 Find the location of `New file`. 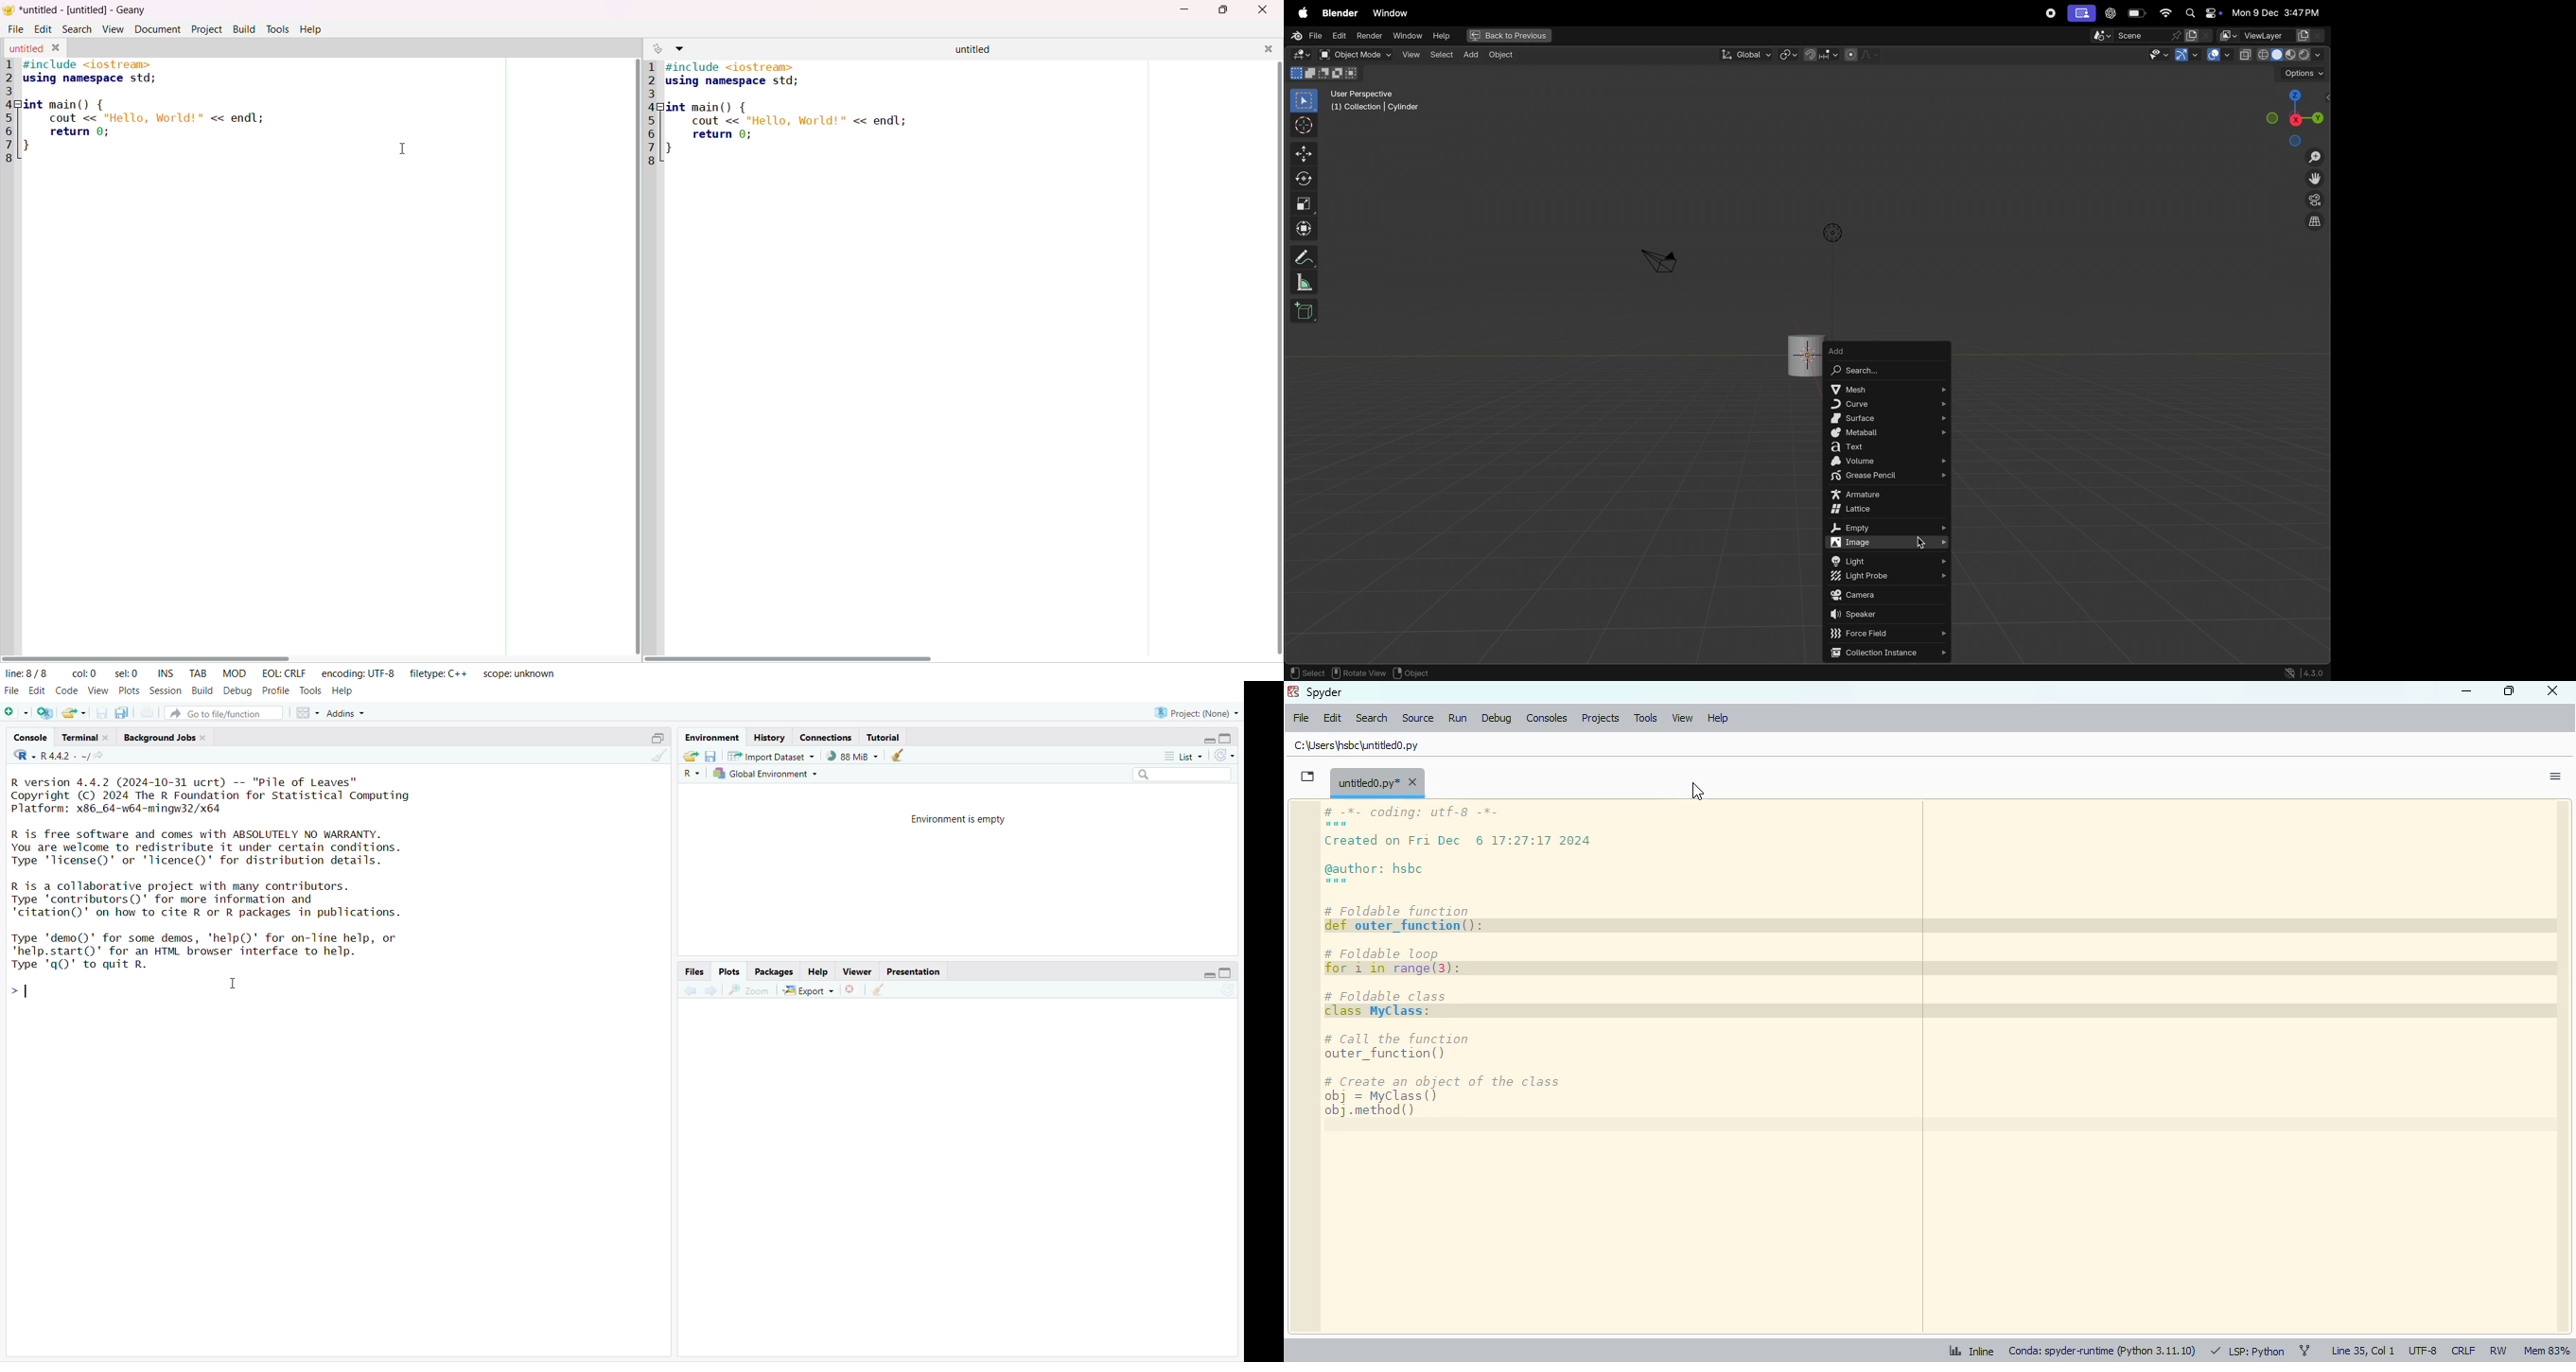

New file is located at coordinates (16, 712).